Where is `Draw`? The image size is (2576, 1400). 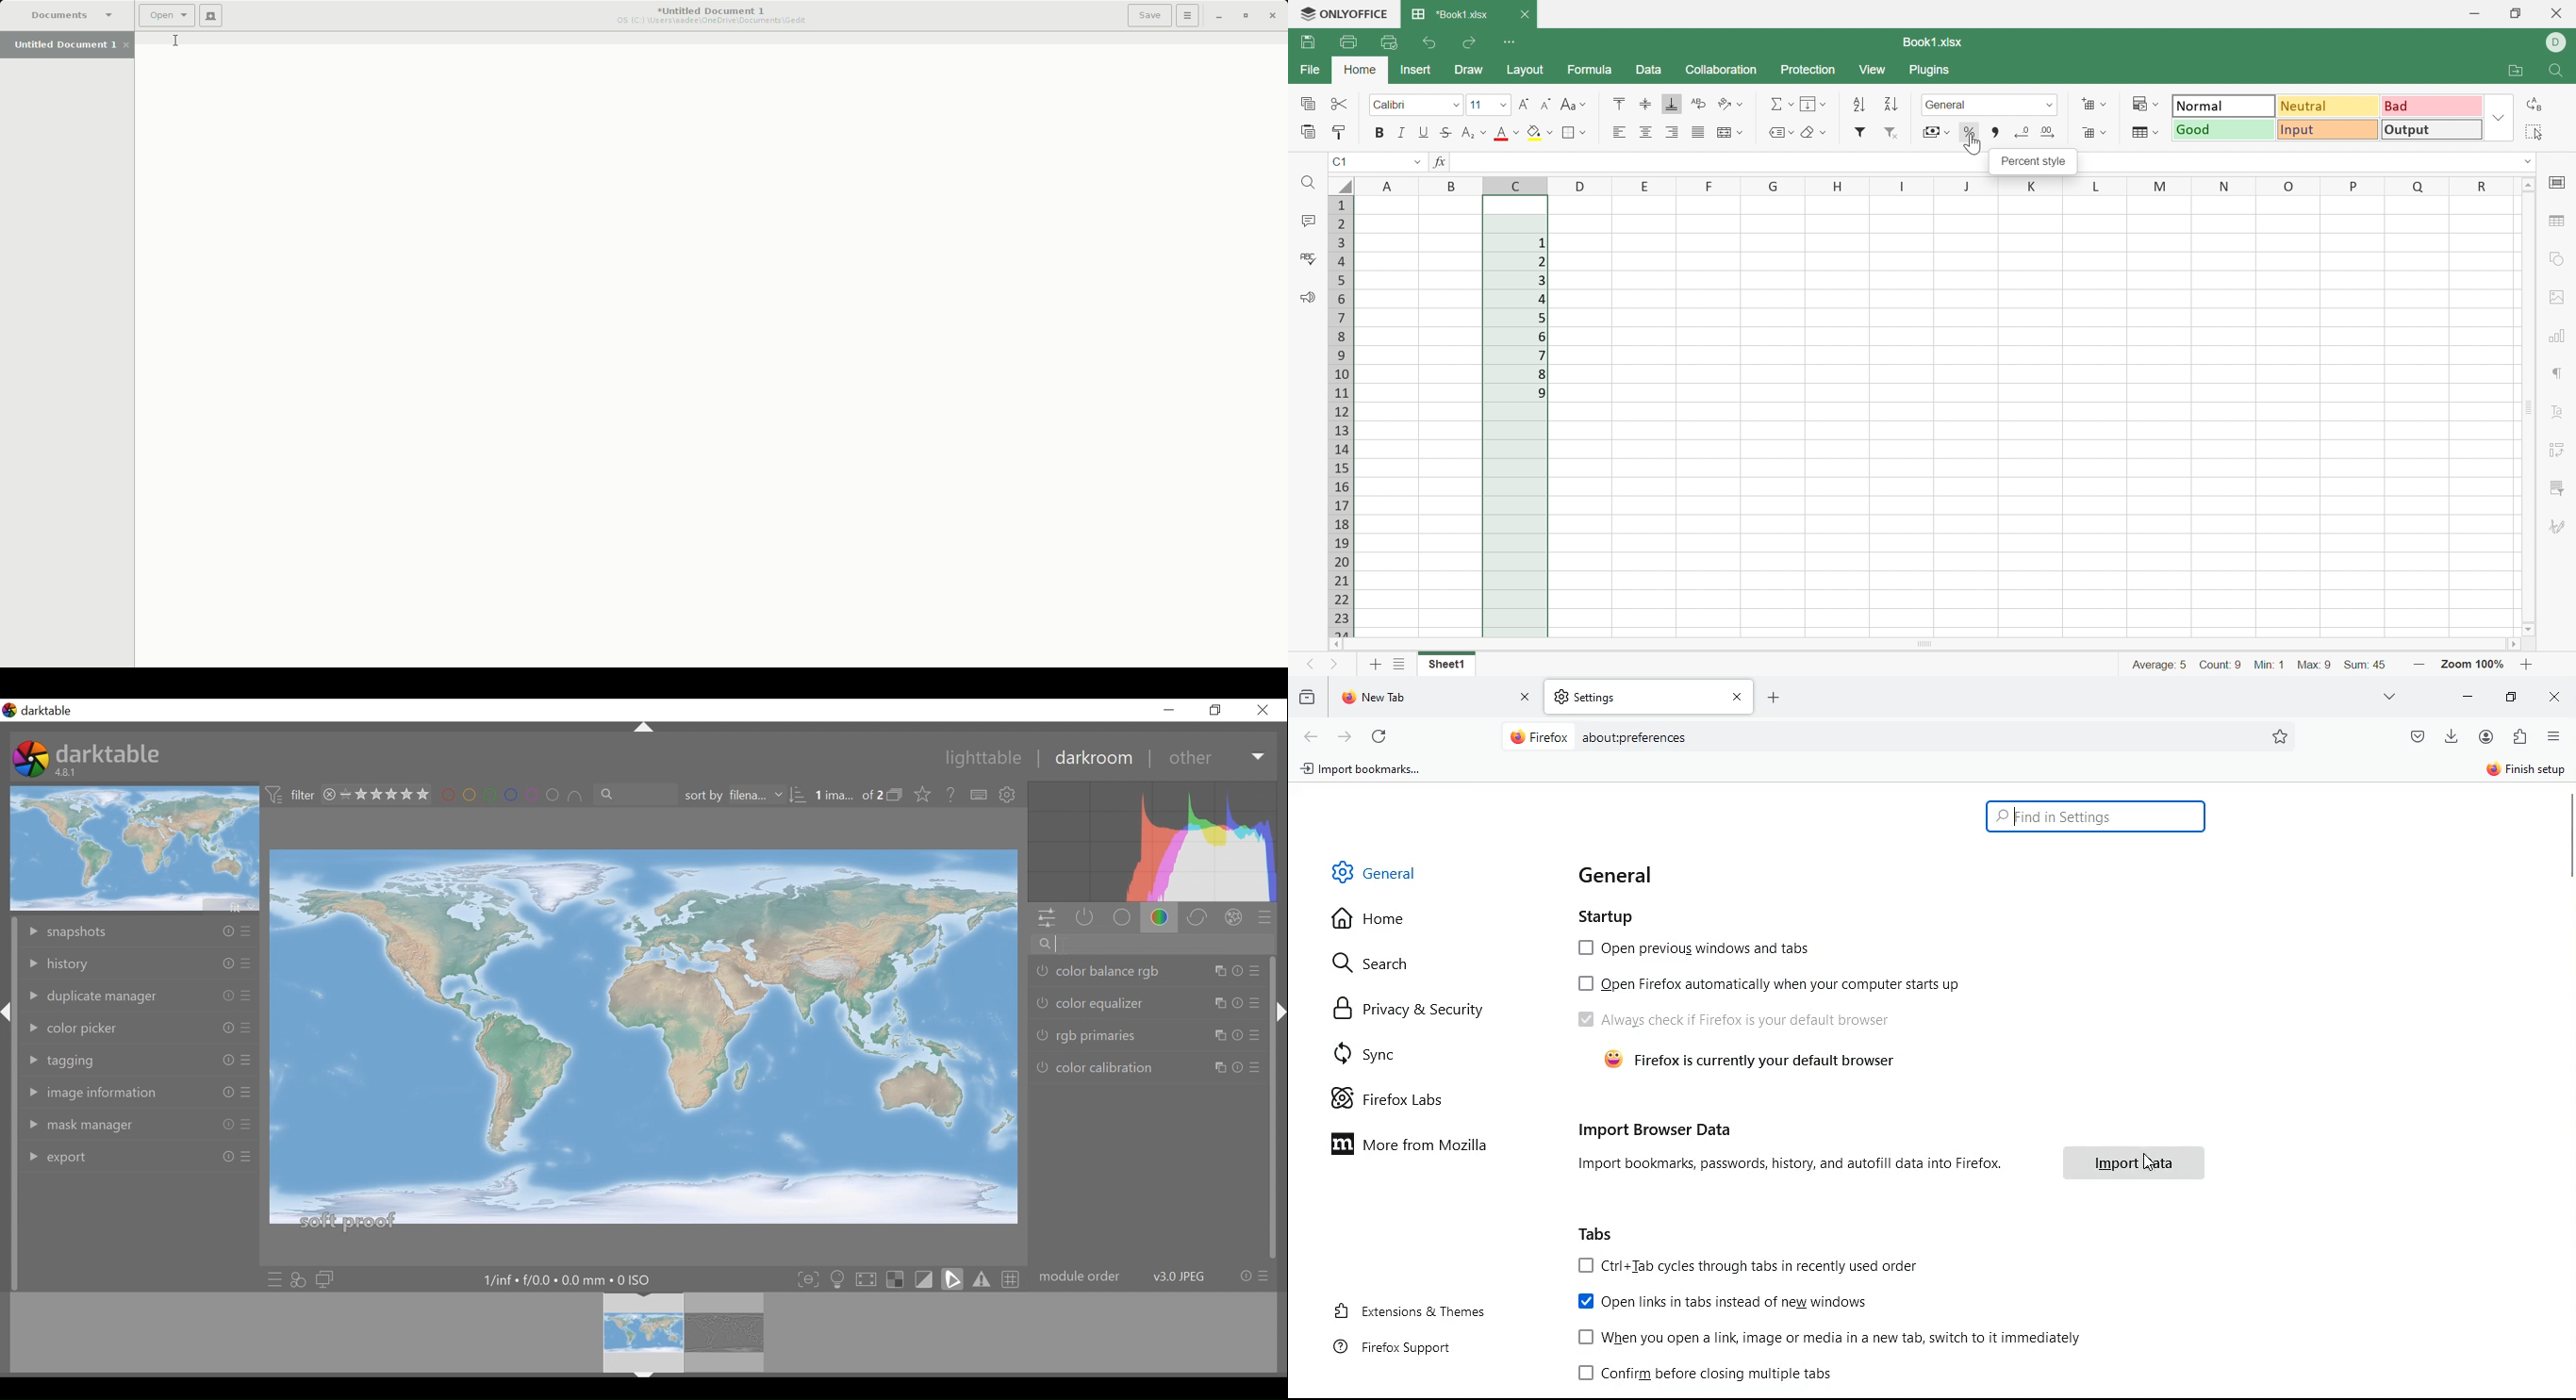 Draw is located at coordinates (1468, 68).